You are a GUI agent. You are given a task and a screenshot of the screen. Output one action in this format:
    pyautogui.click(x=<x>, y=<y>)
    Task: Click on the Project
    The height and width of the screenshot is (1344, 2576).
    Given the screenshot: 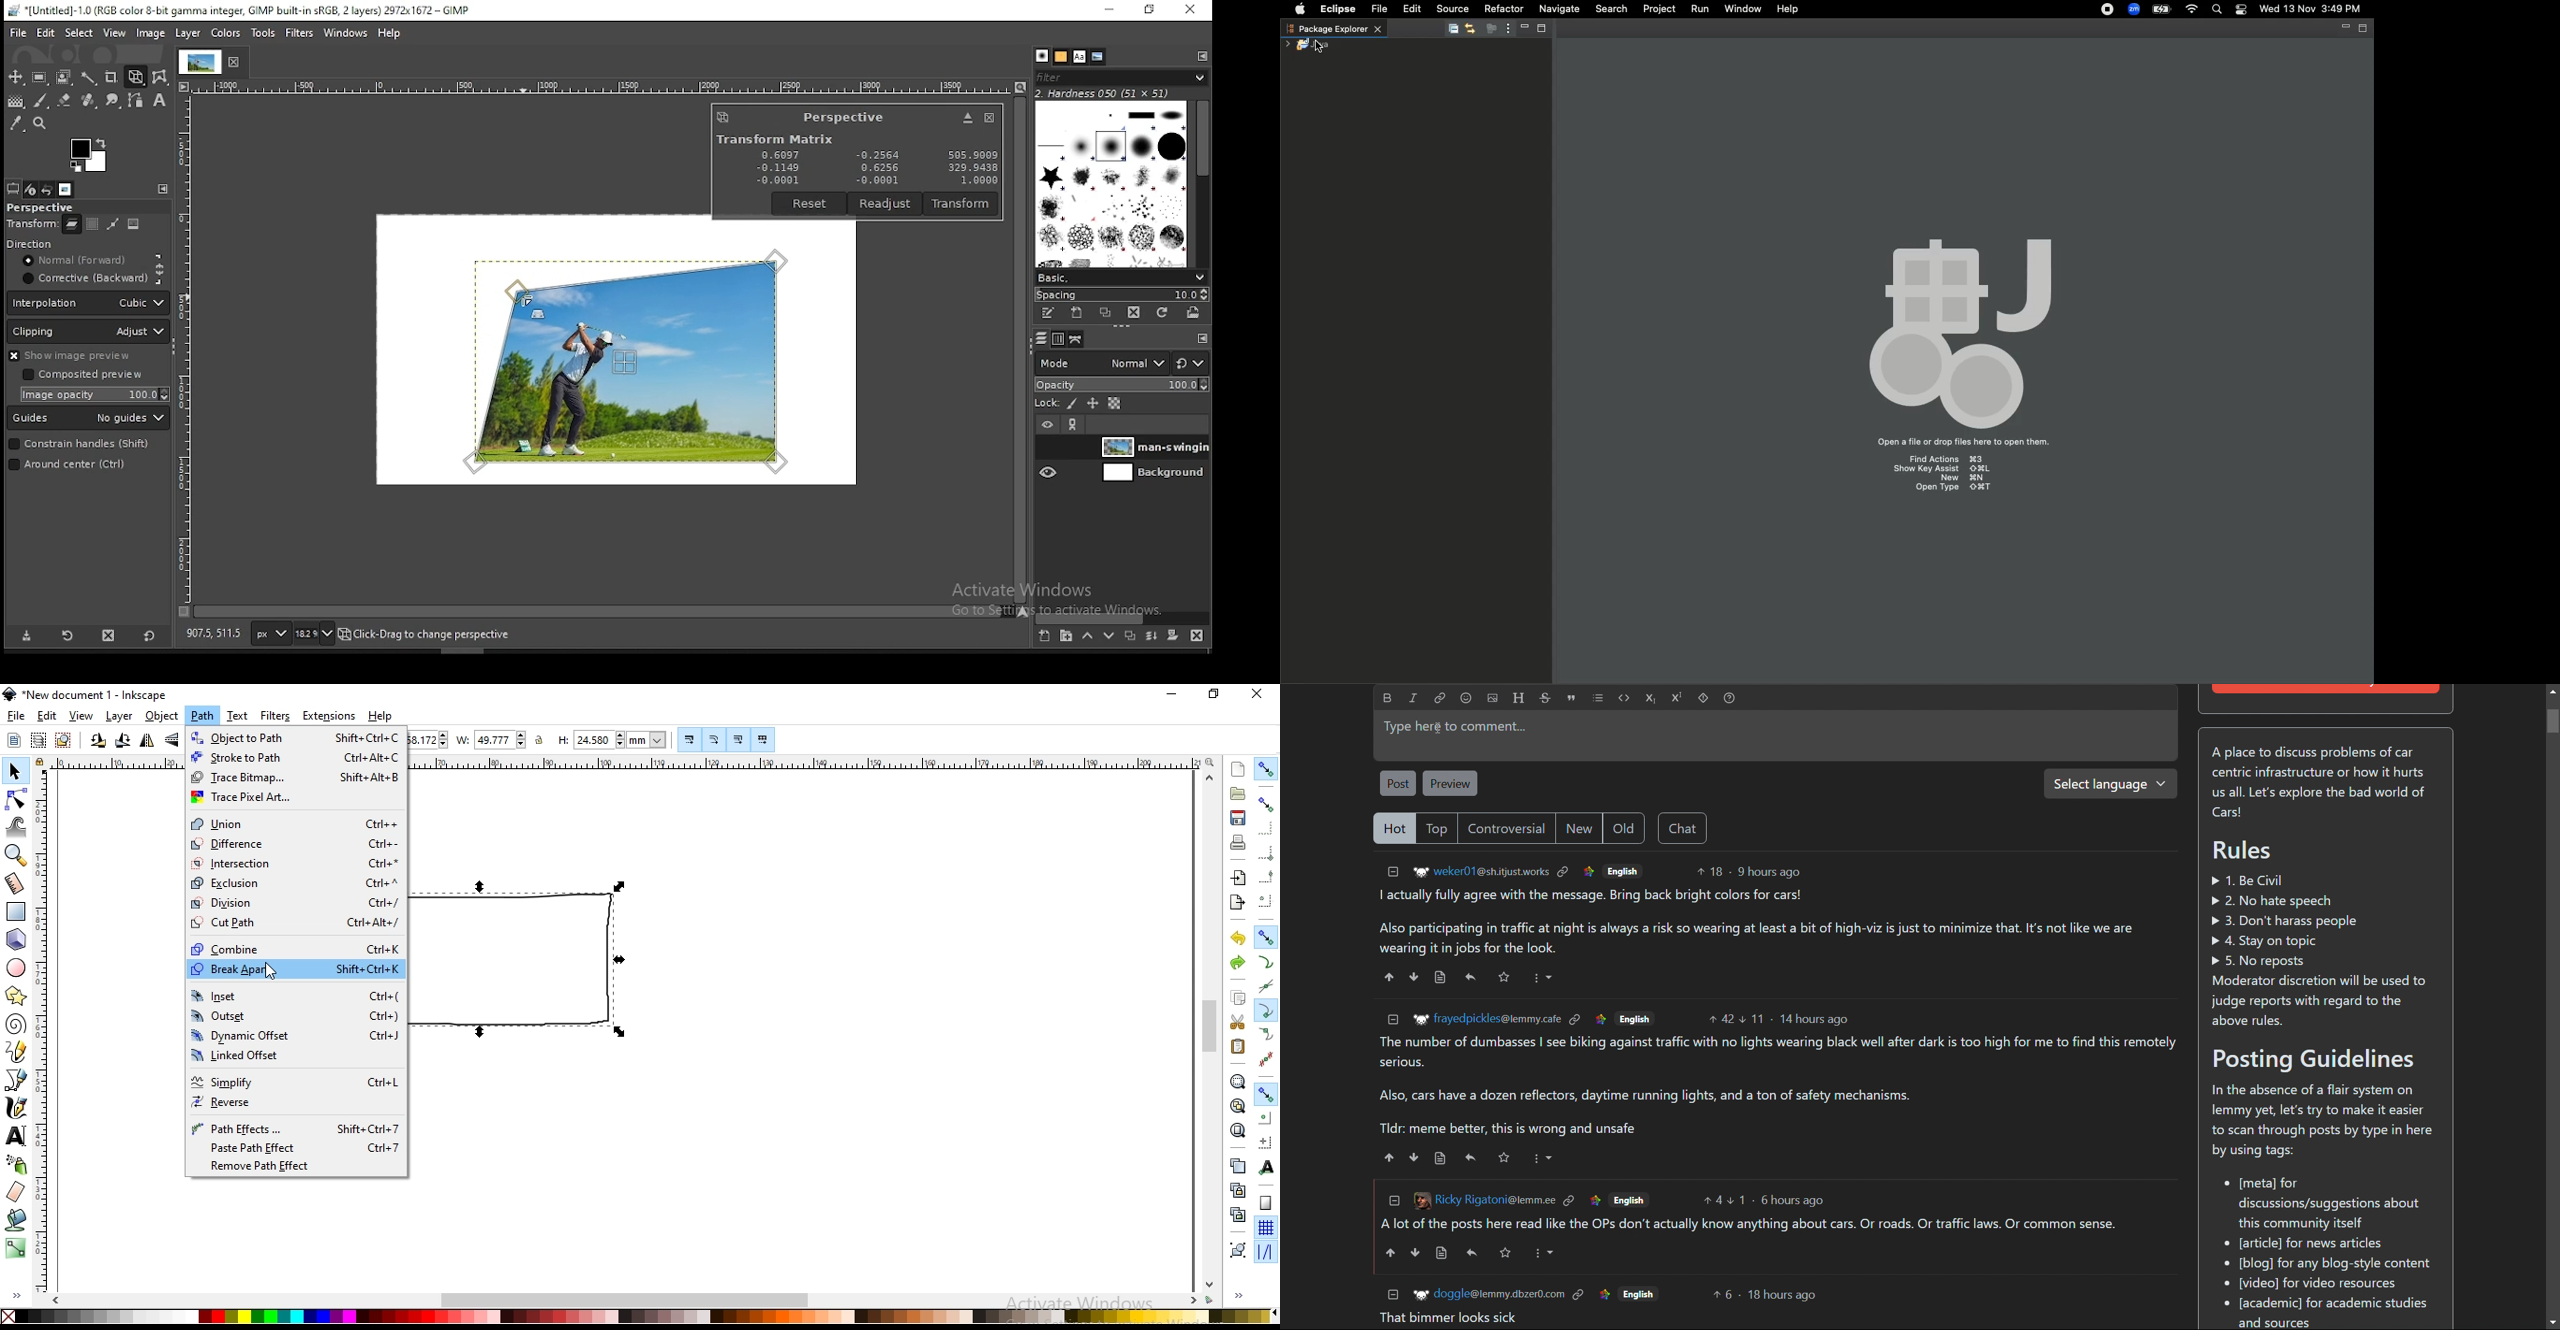 What is the action you would take?
    pyautogui.click(x=1660, y=10)
    